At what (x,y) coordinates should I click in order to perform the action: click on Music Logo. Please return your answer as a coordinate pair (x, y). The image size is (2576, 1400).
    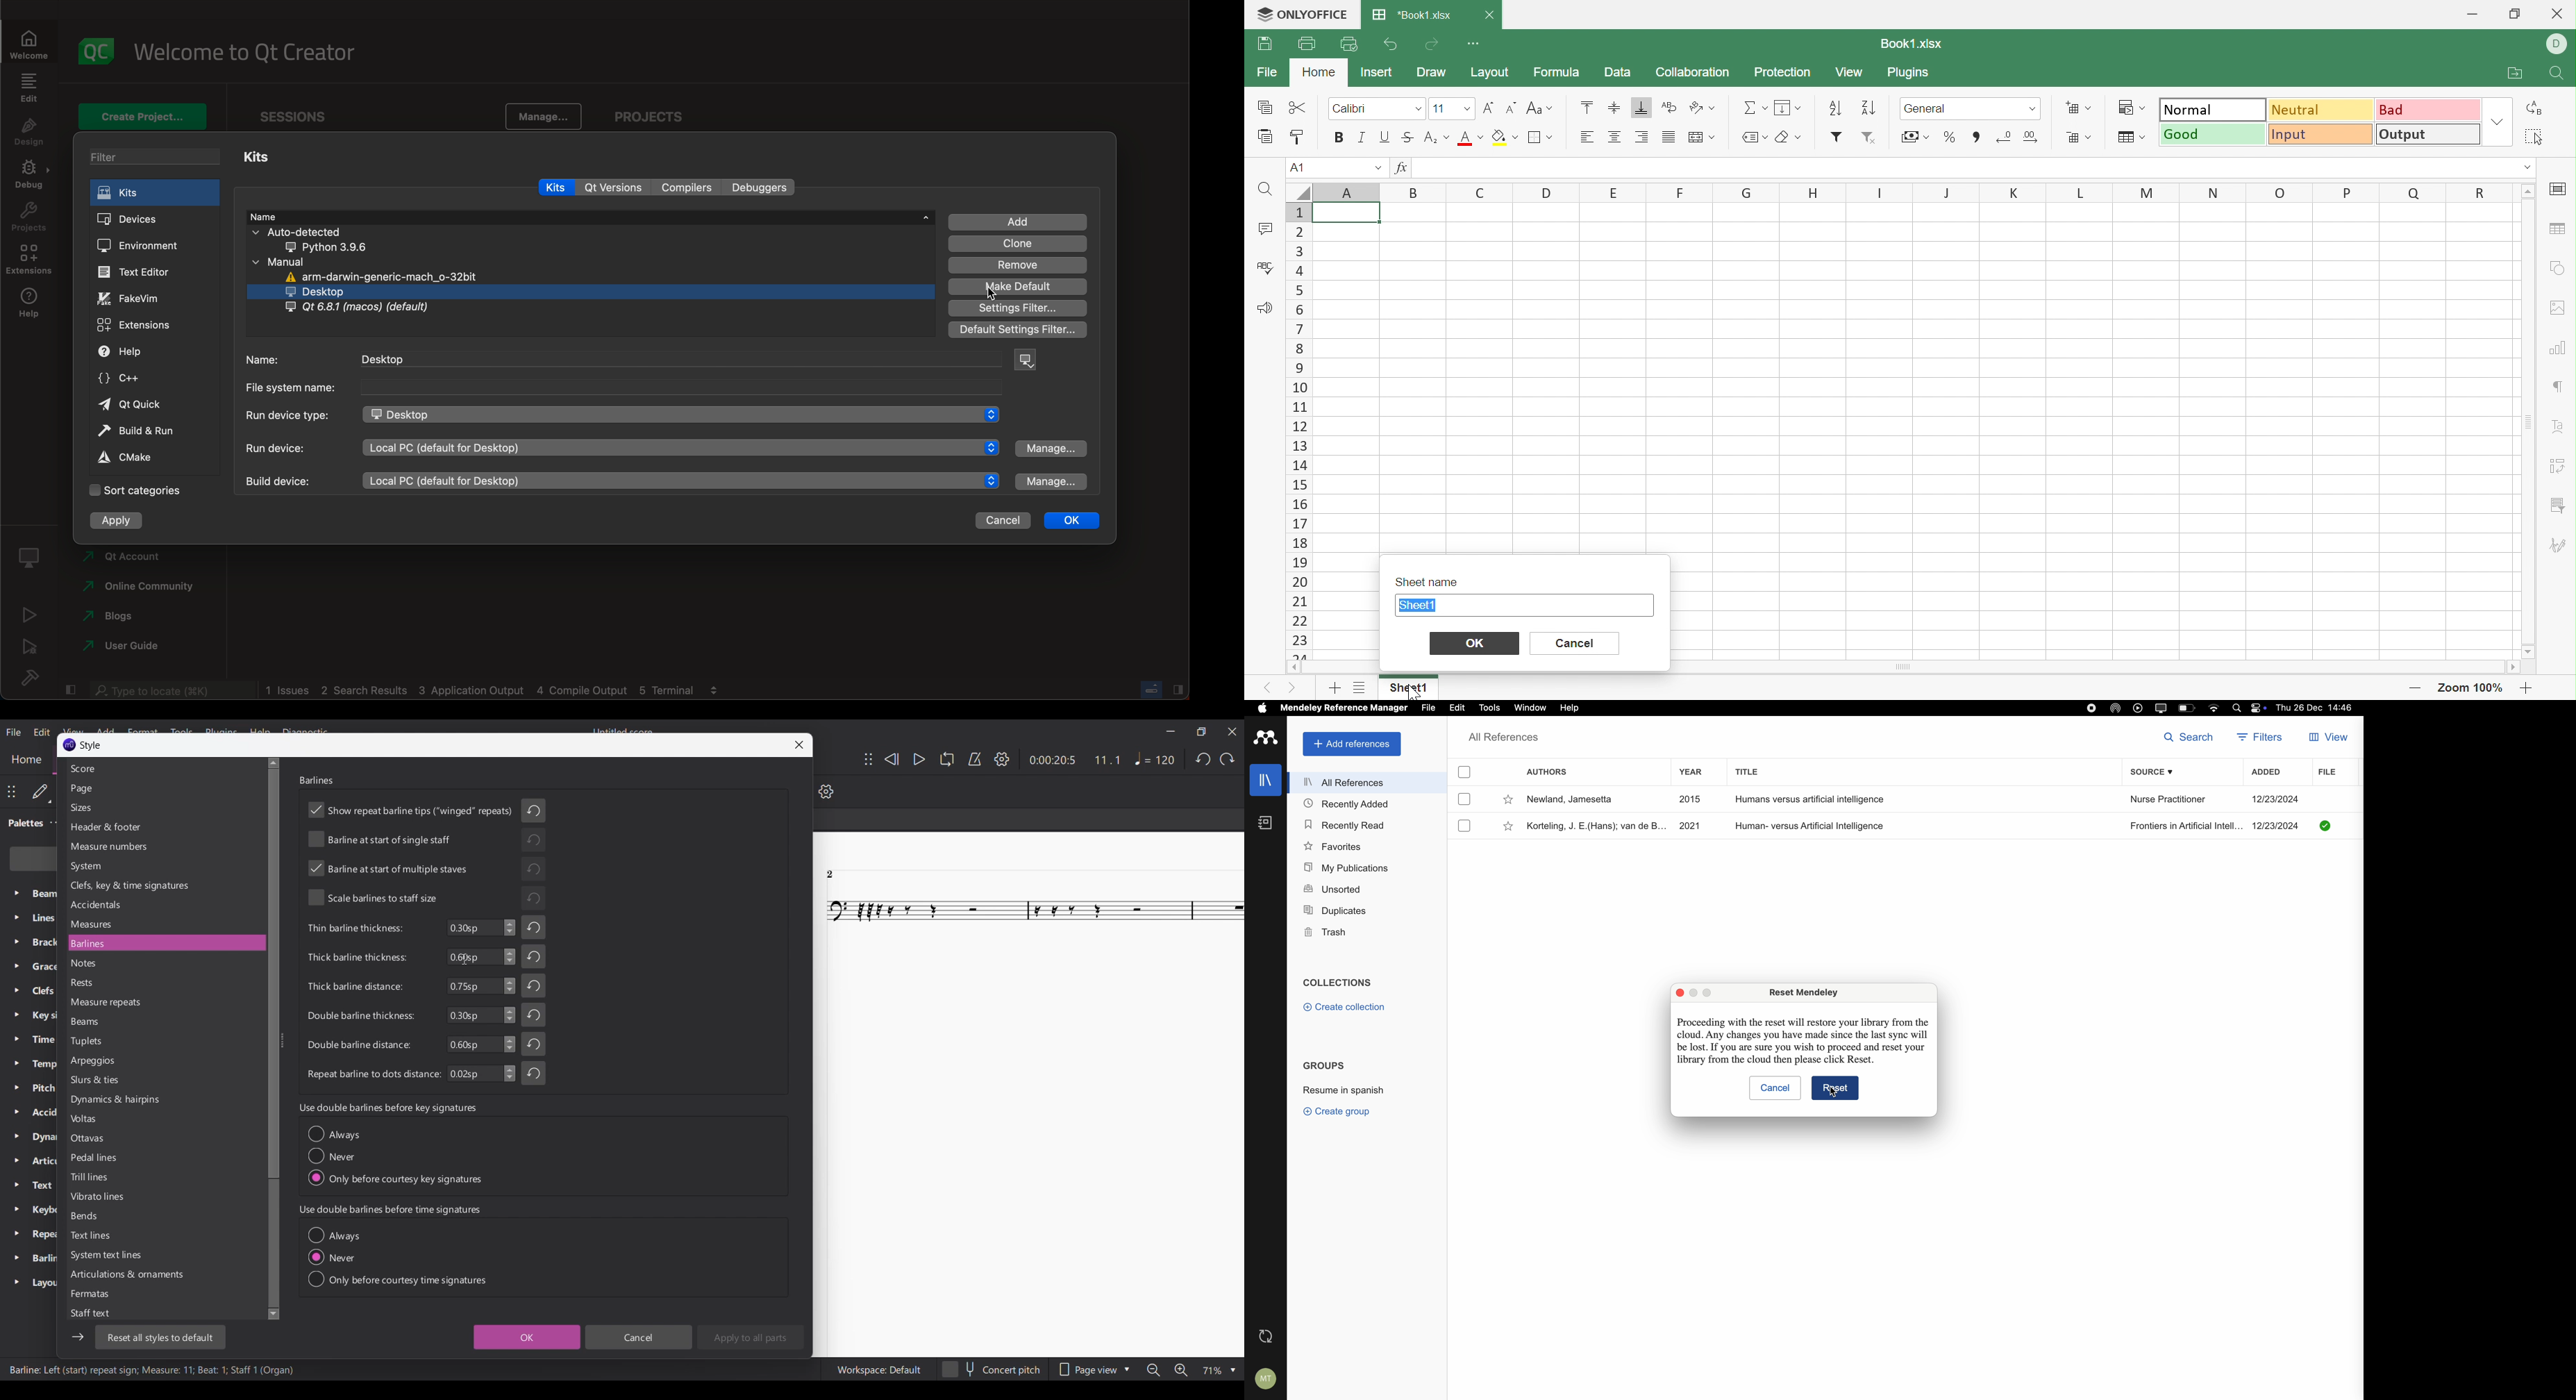
    Looking at the image, I should click on (70, 744).